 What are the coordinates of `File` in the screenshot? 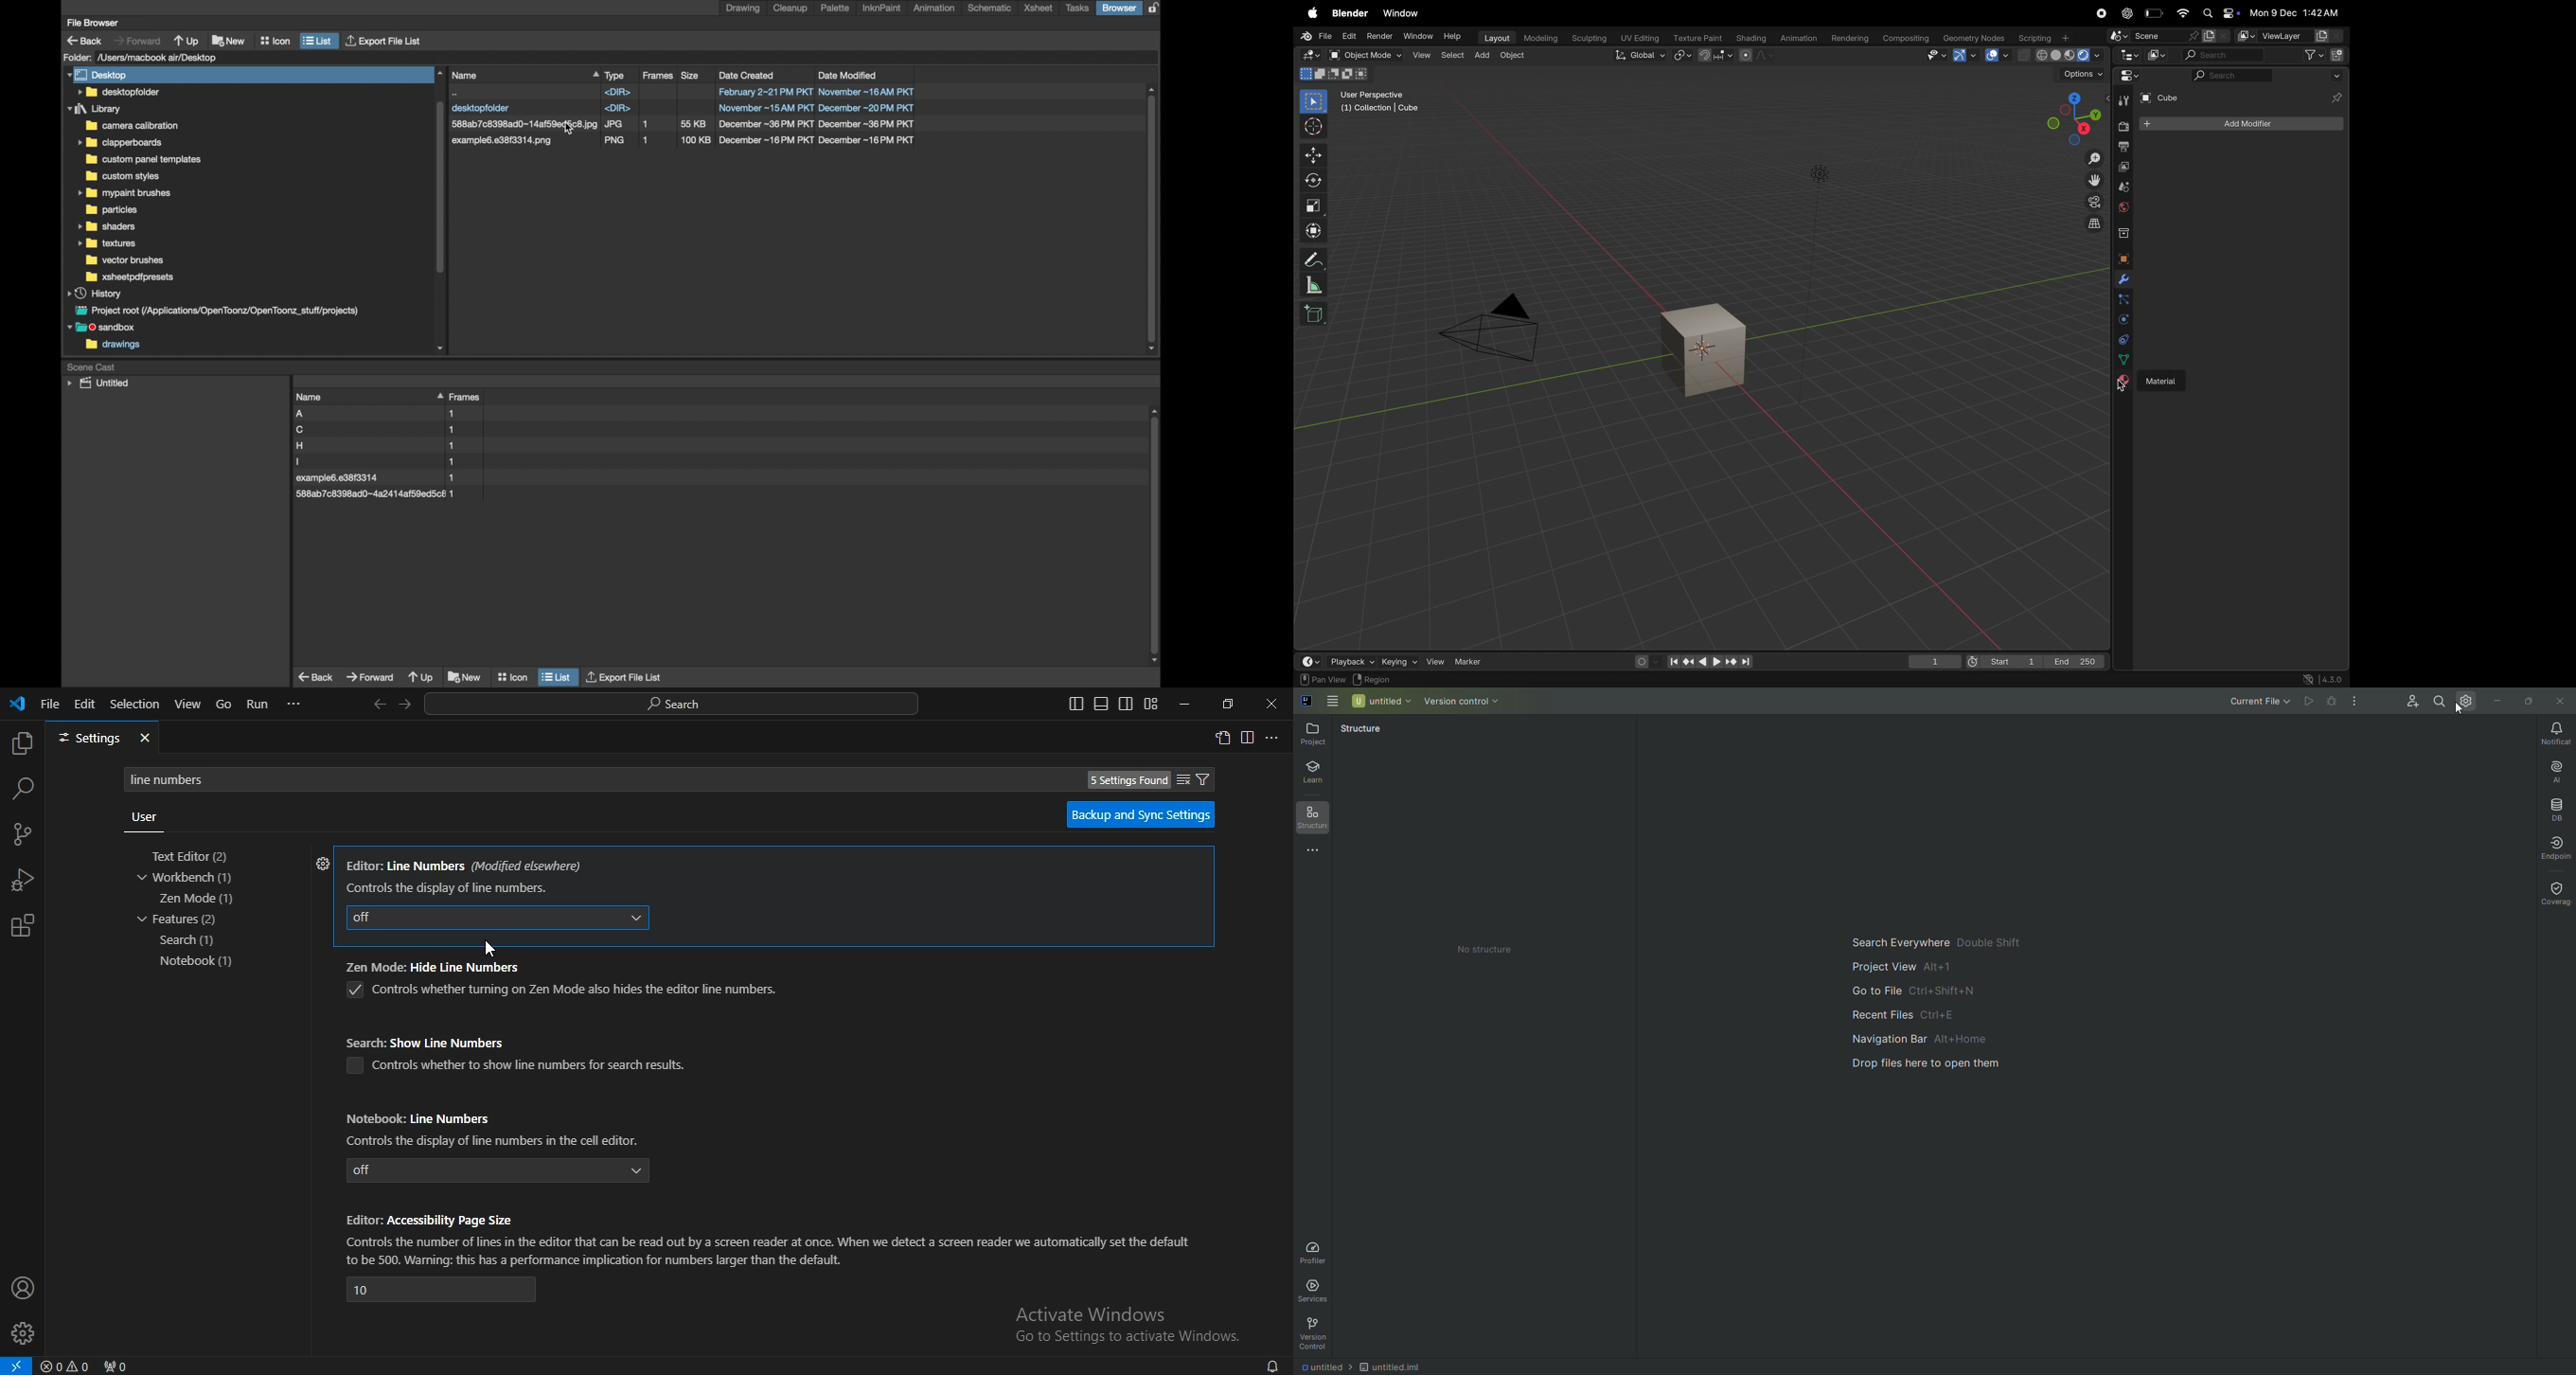 It's located at (1318, 36).